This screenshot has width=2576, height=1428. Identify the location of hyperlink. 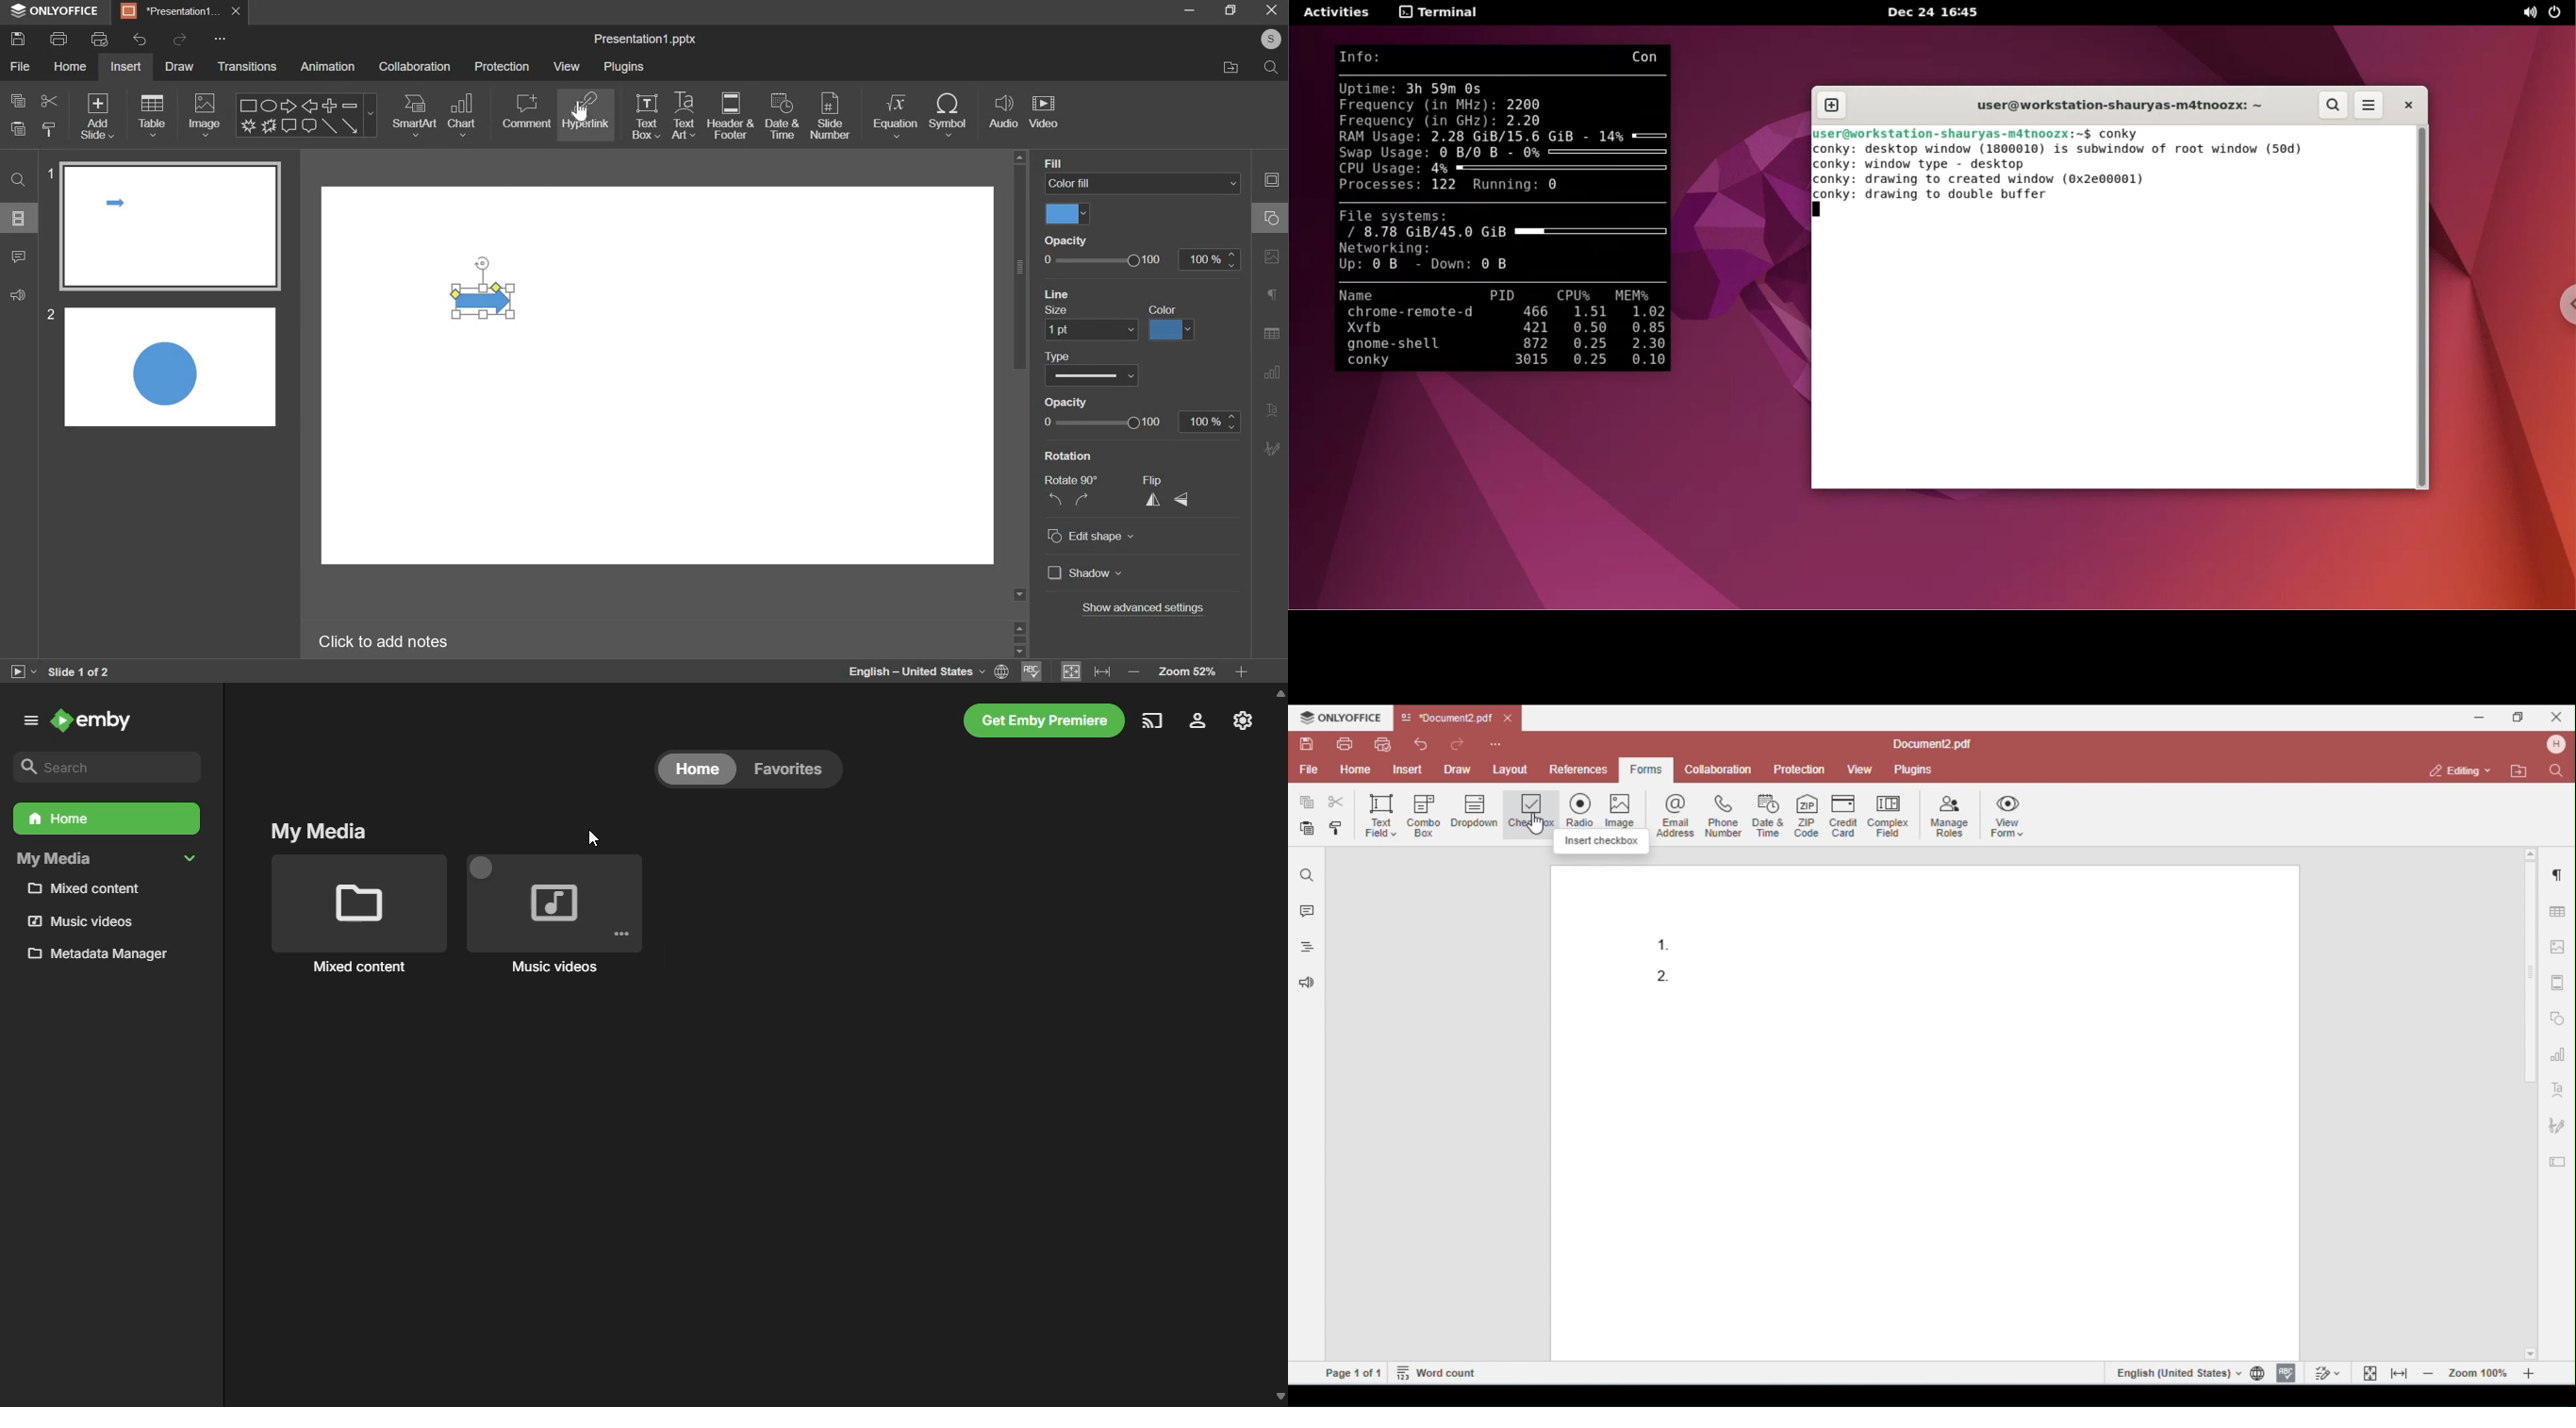
(585, 113).